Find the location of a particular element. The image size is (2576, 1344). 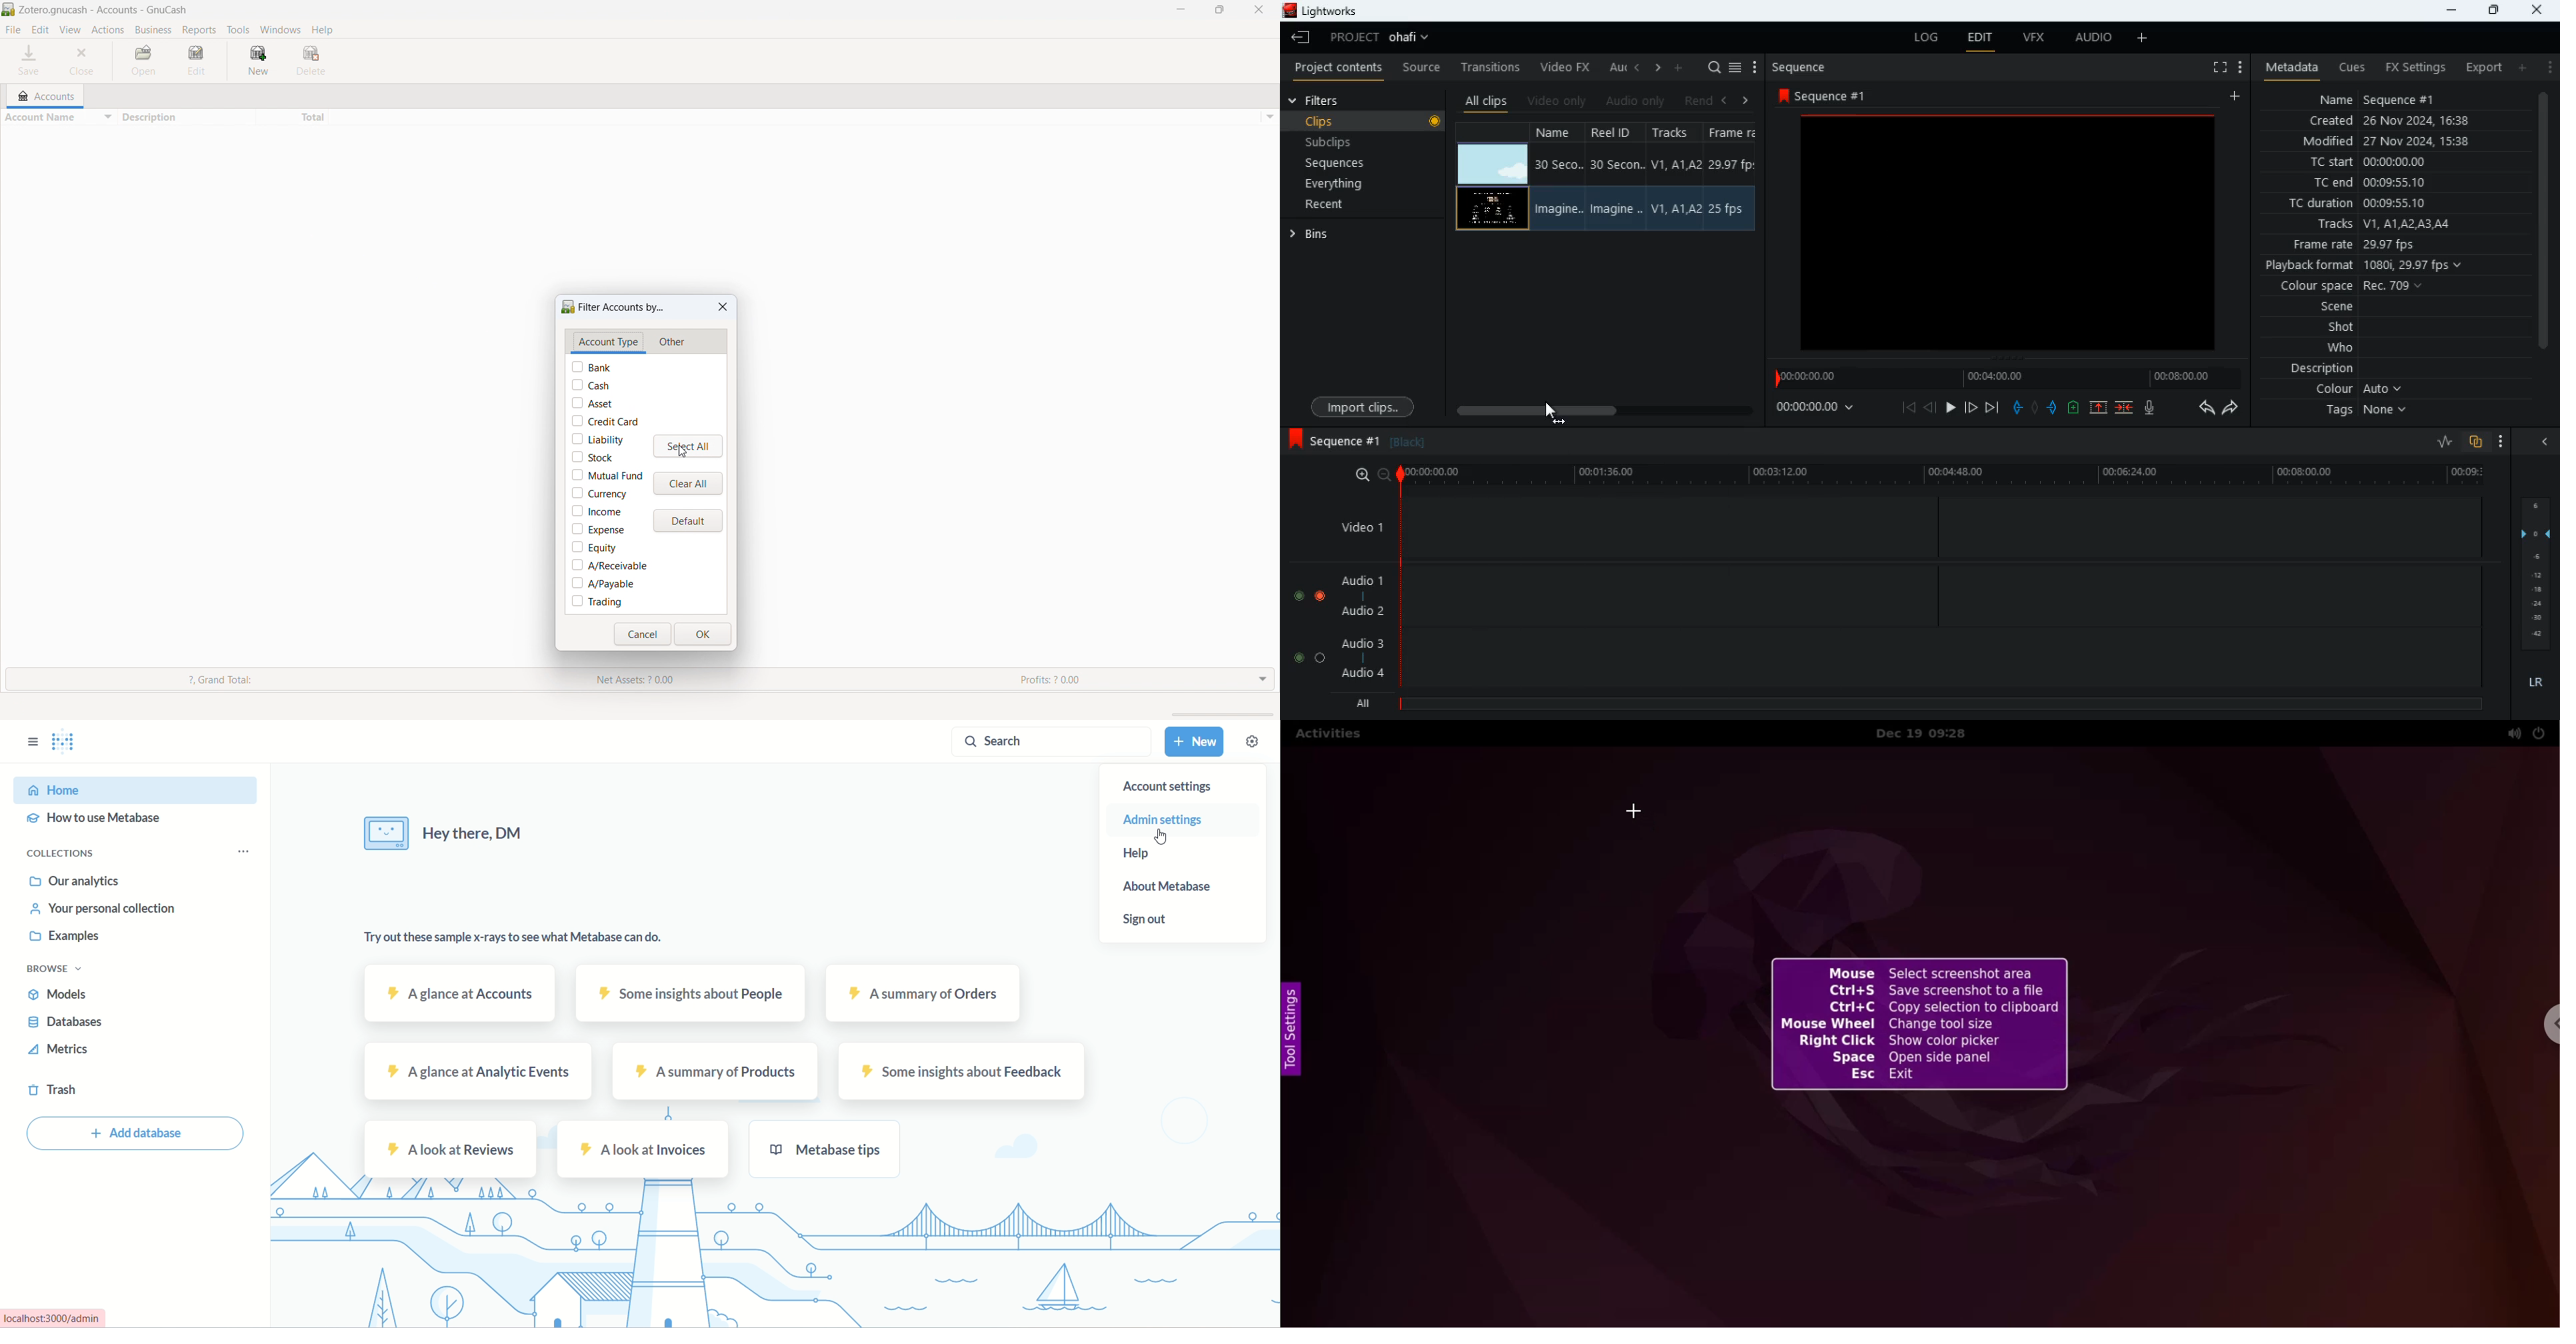

scroll is located at coordinates (1602, 410).